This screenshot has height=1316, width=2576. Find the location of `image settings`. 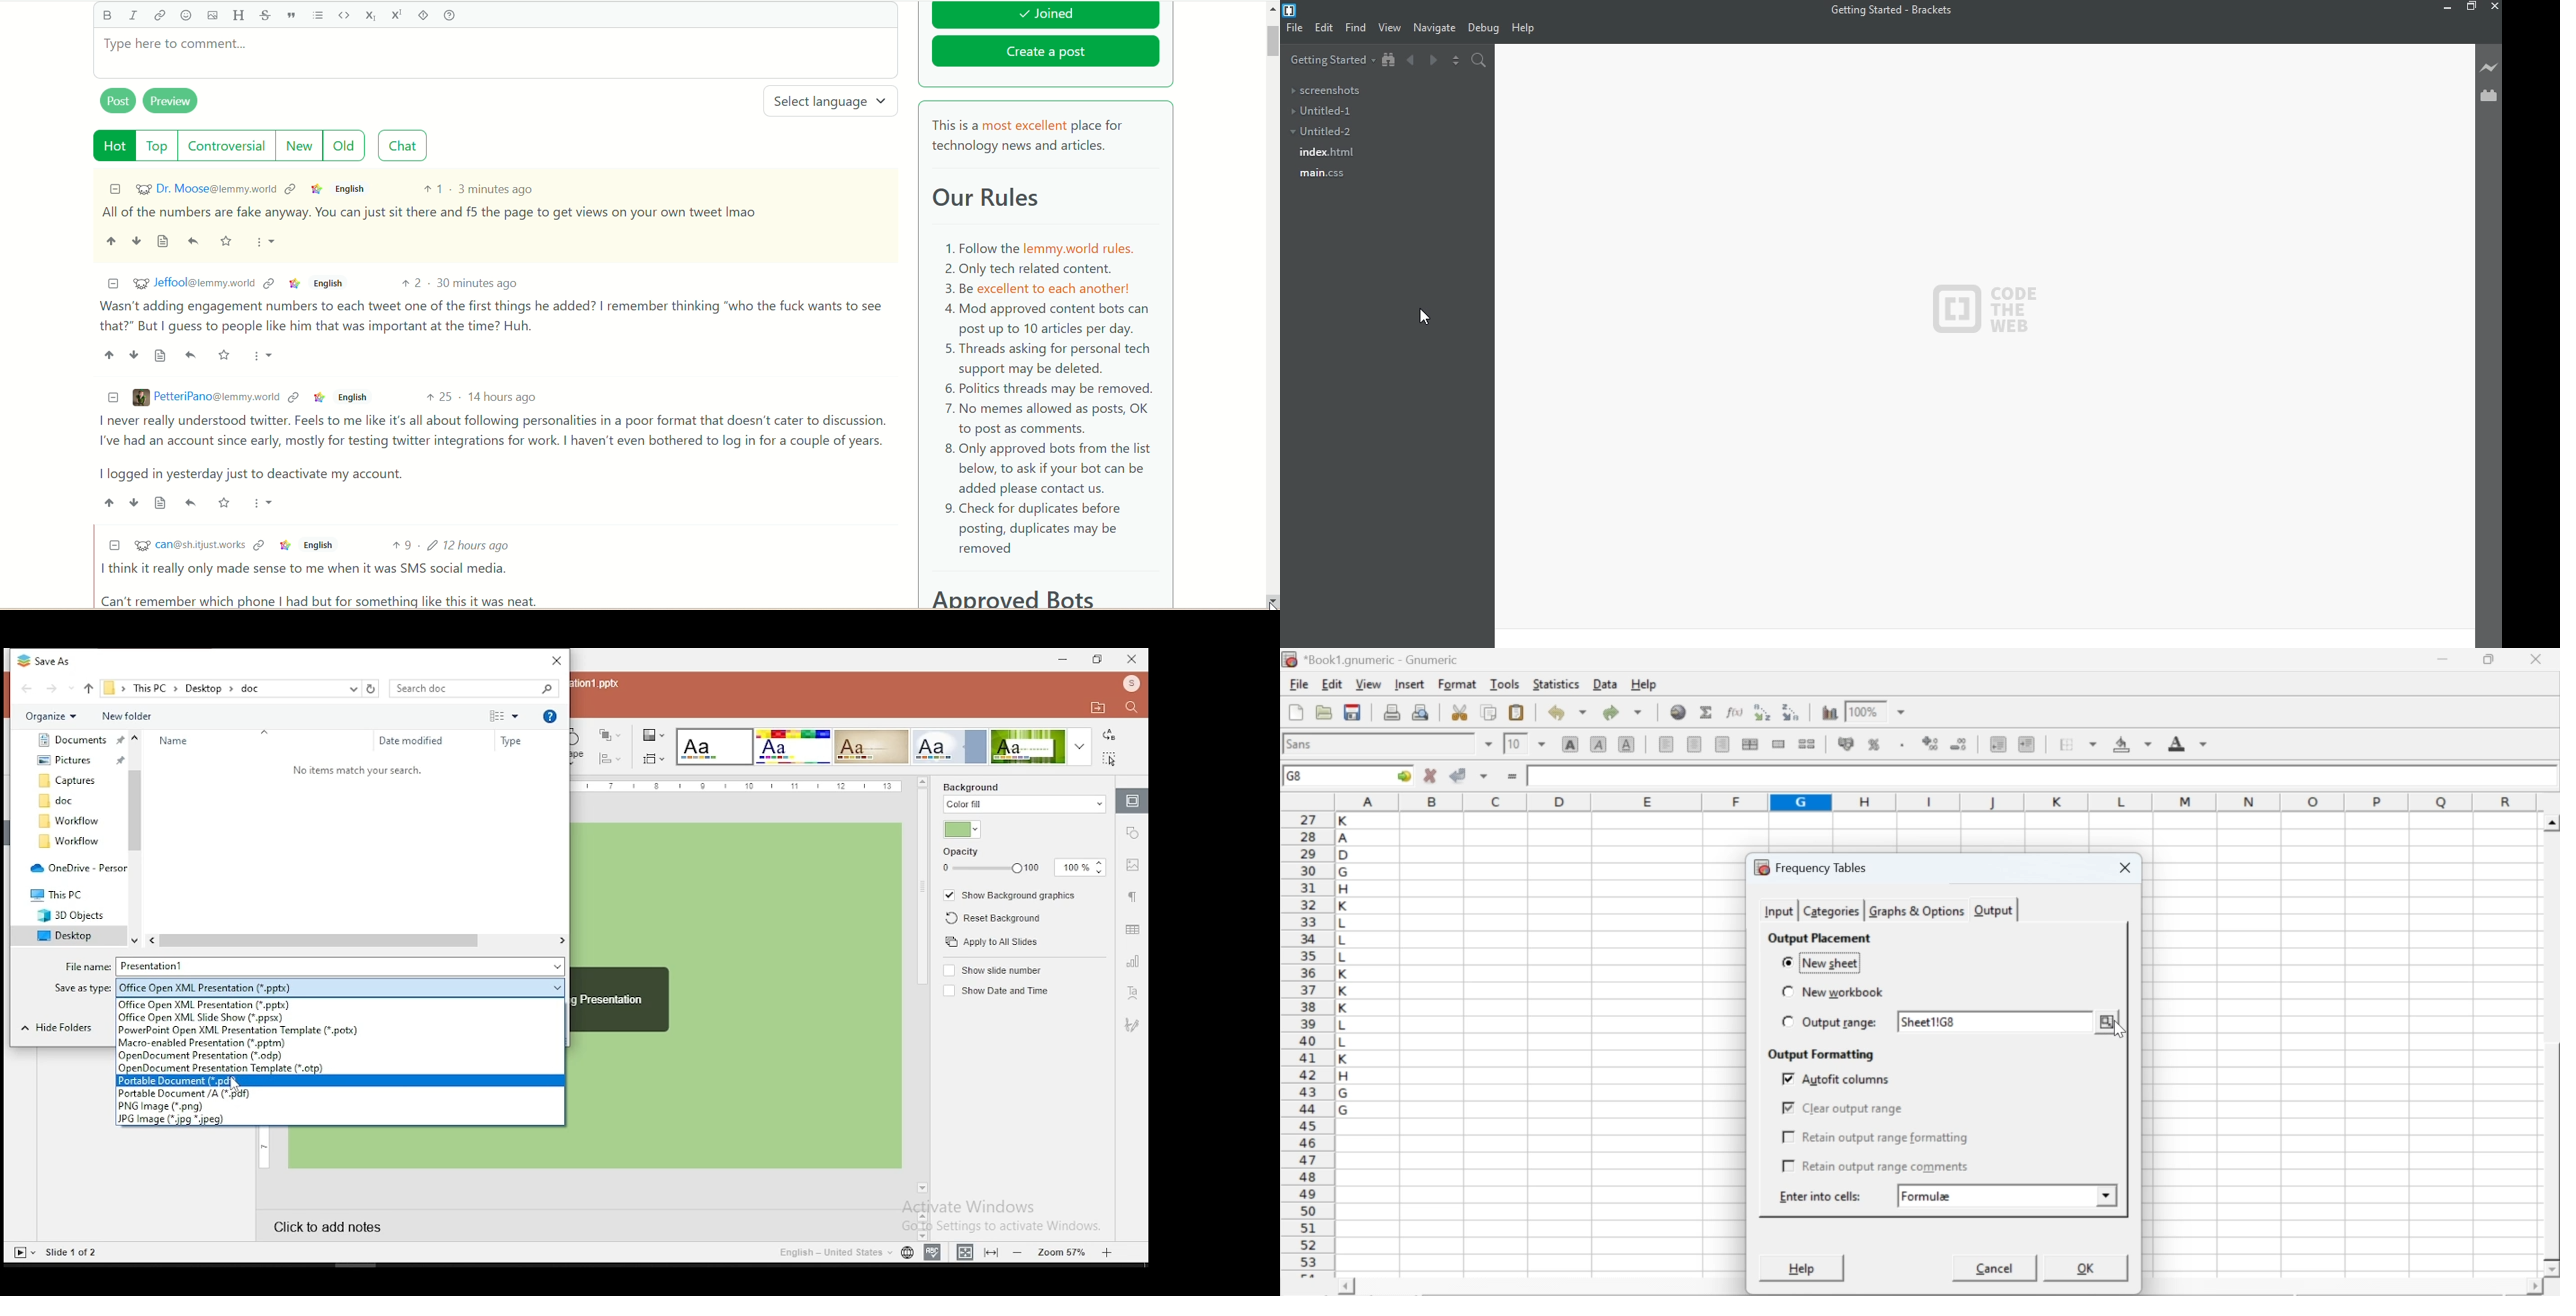

image settings is located at coordinates (1132, 867).